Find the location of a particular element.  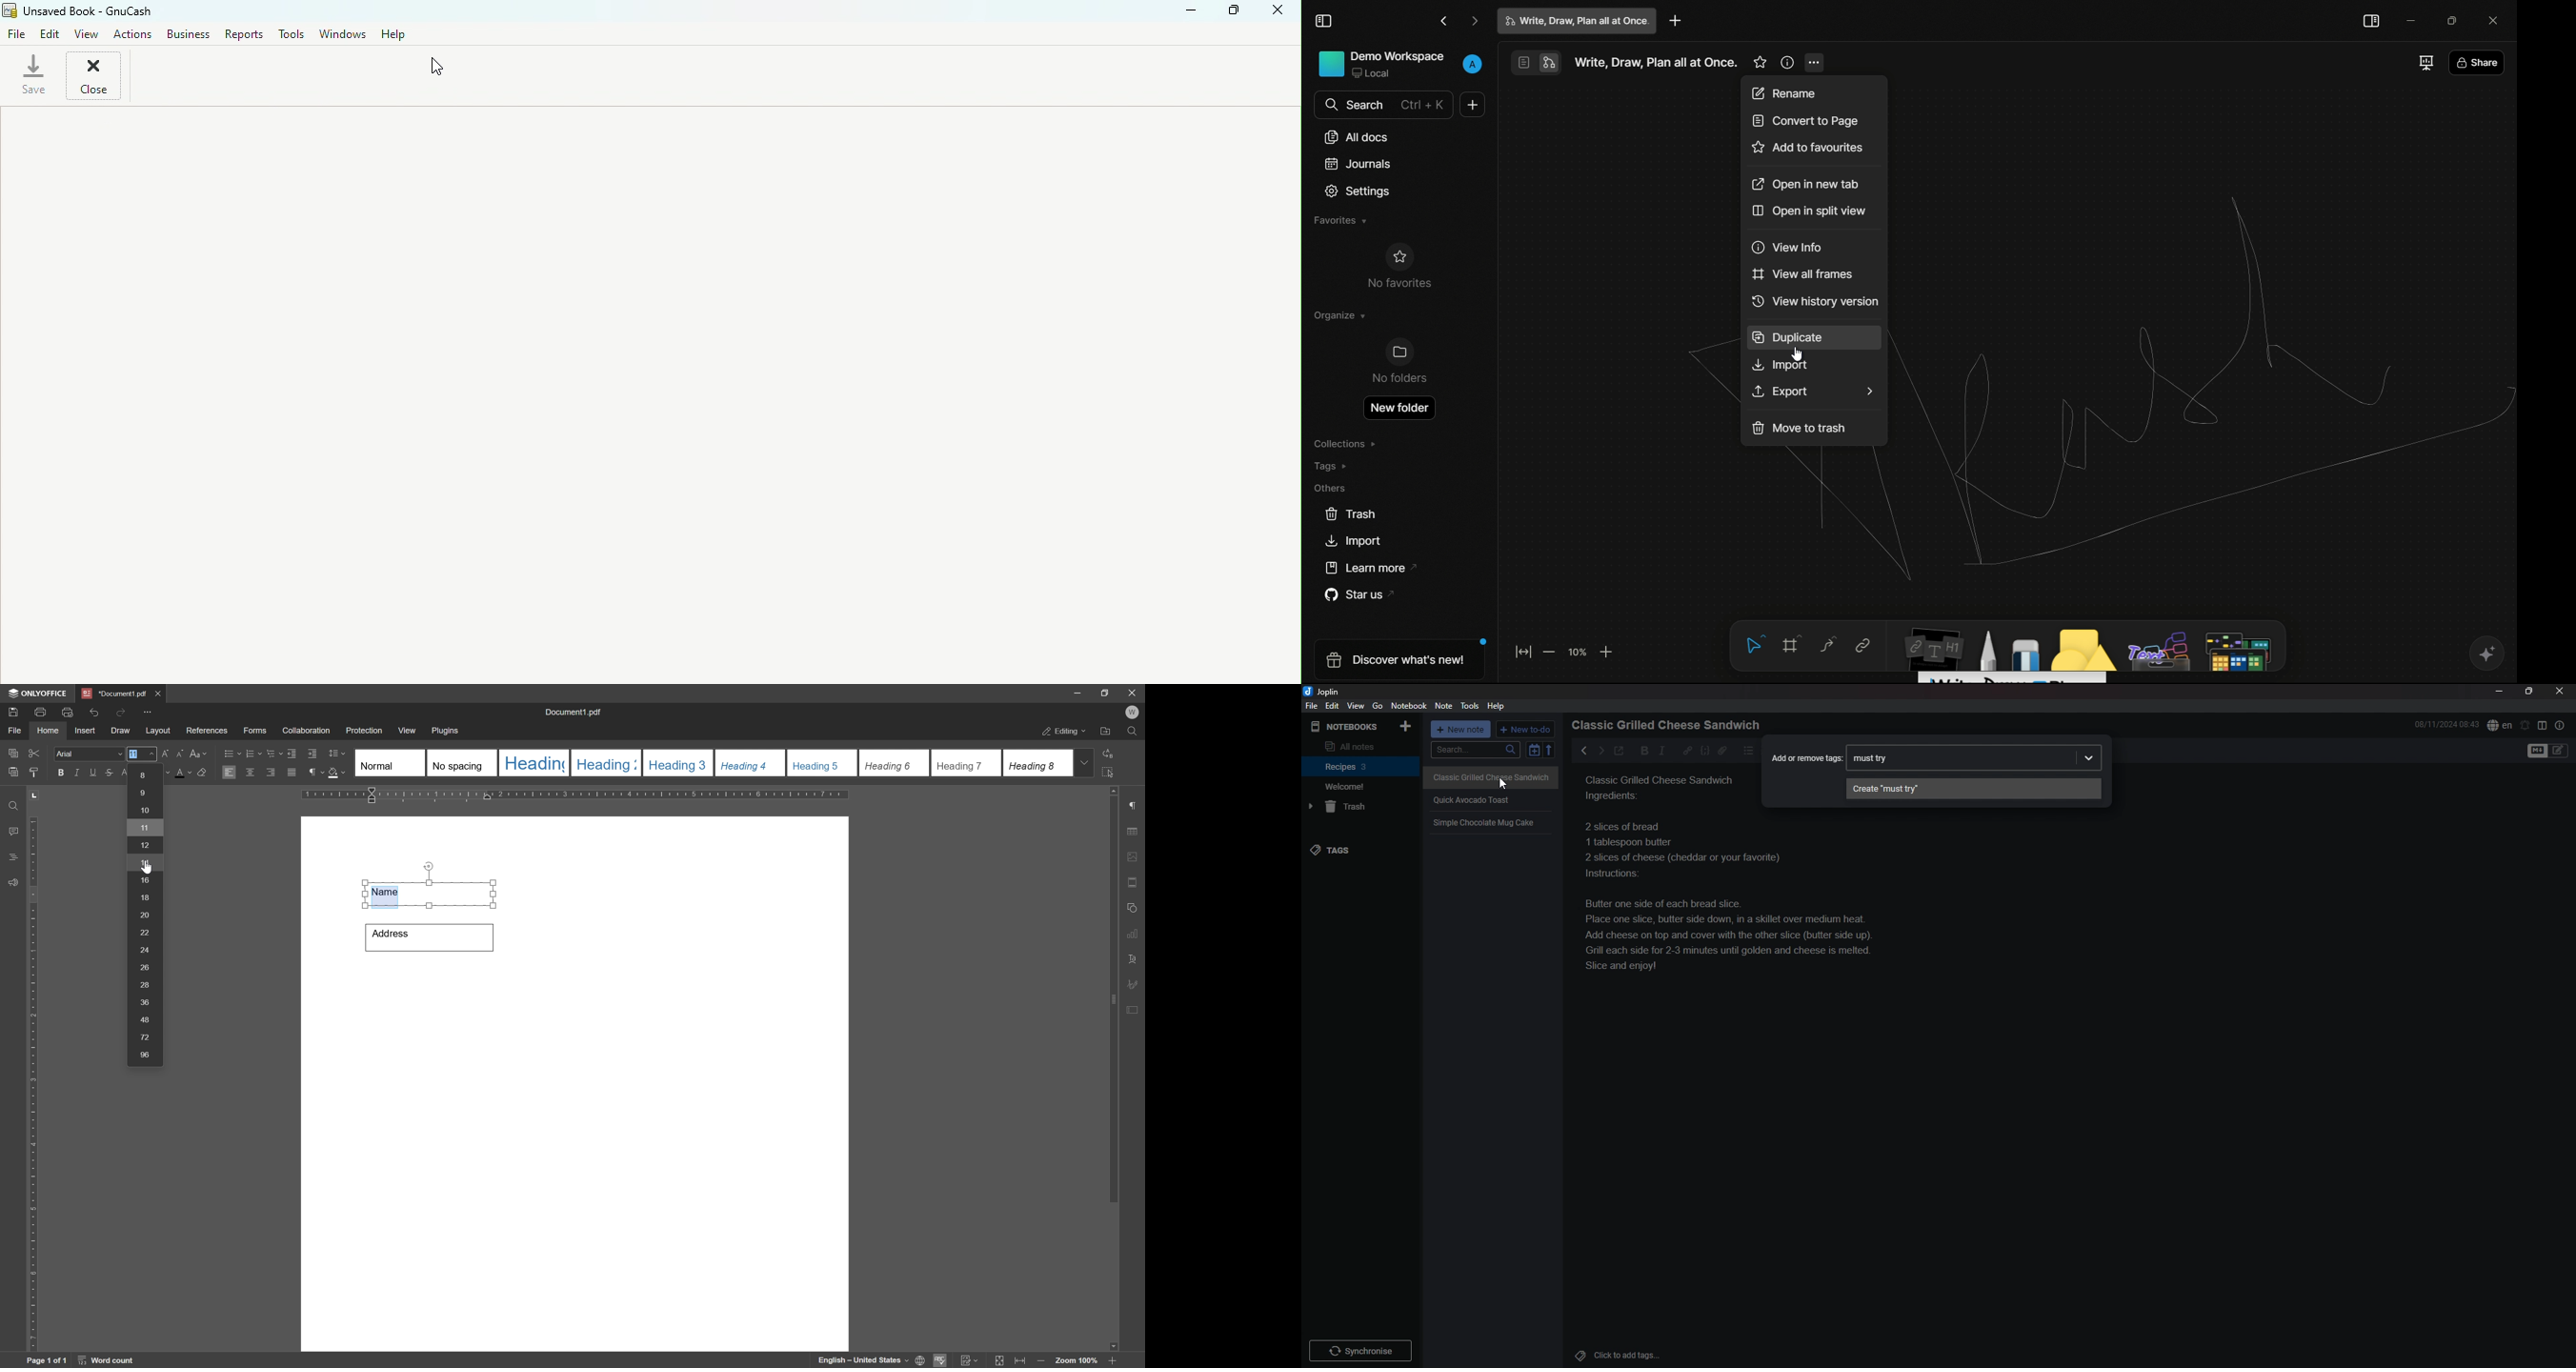

bullet list is located at coordinates (1749, 750).